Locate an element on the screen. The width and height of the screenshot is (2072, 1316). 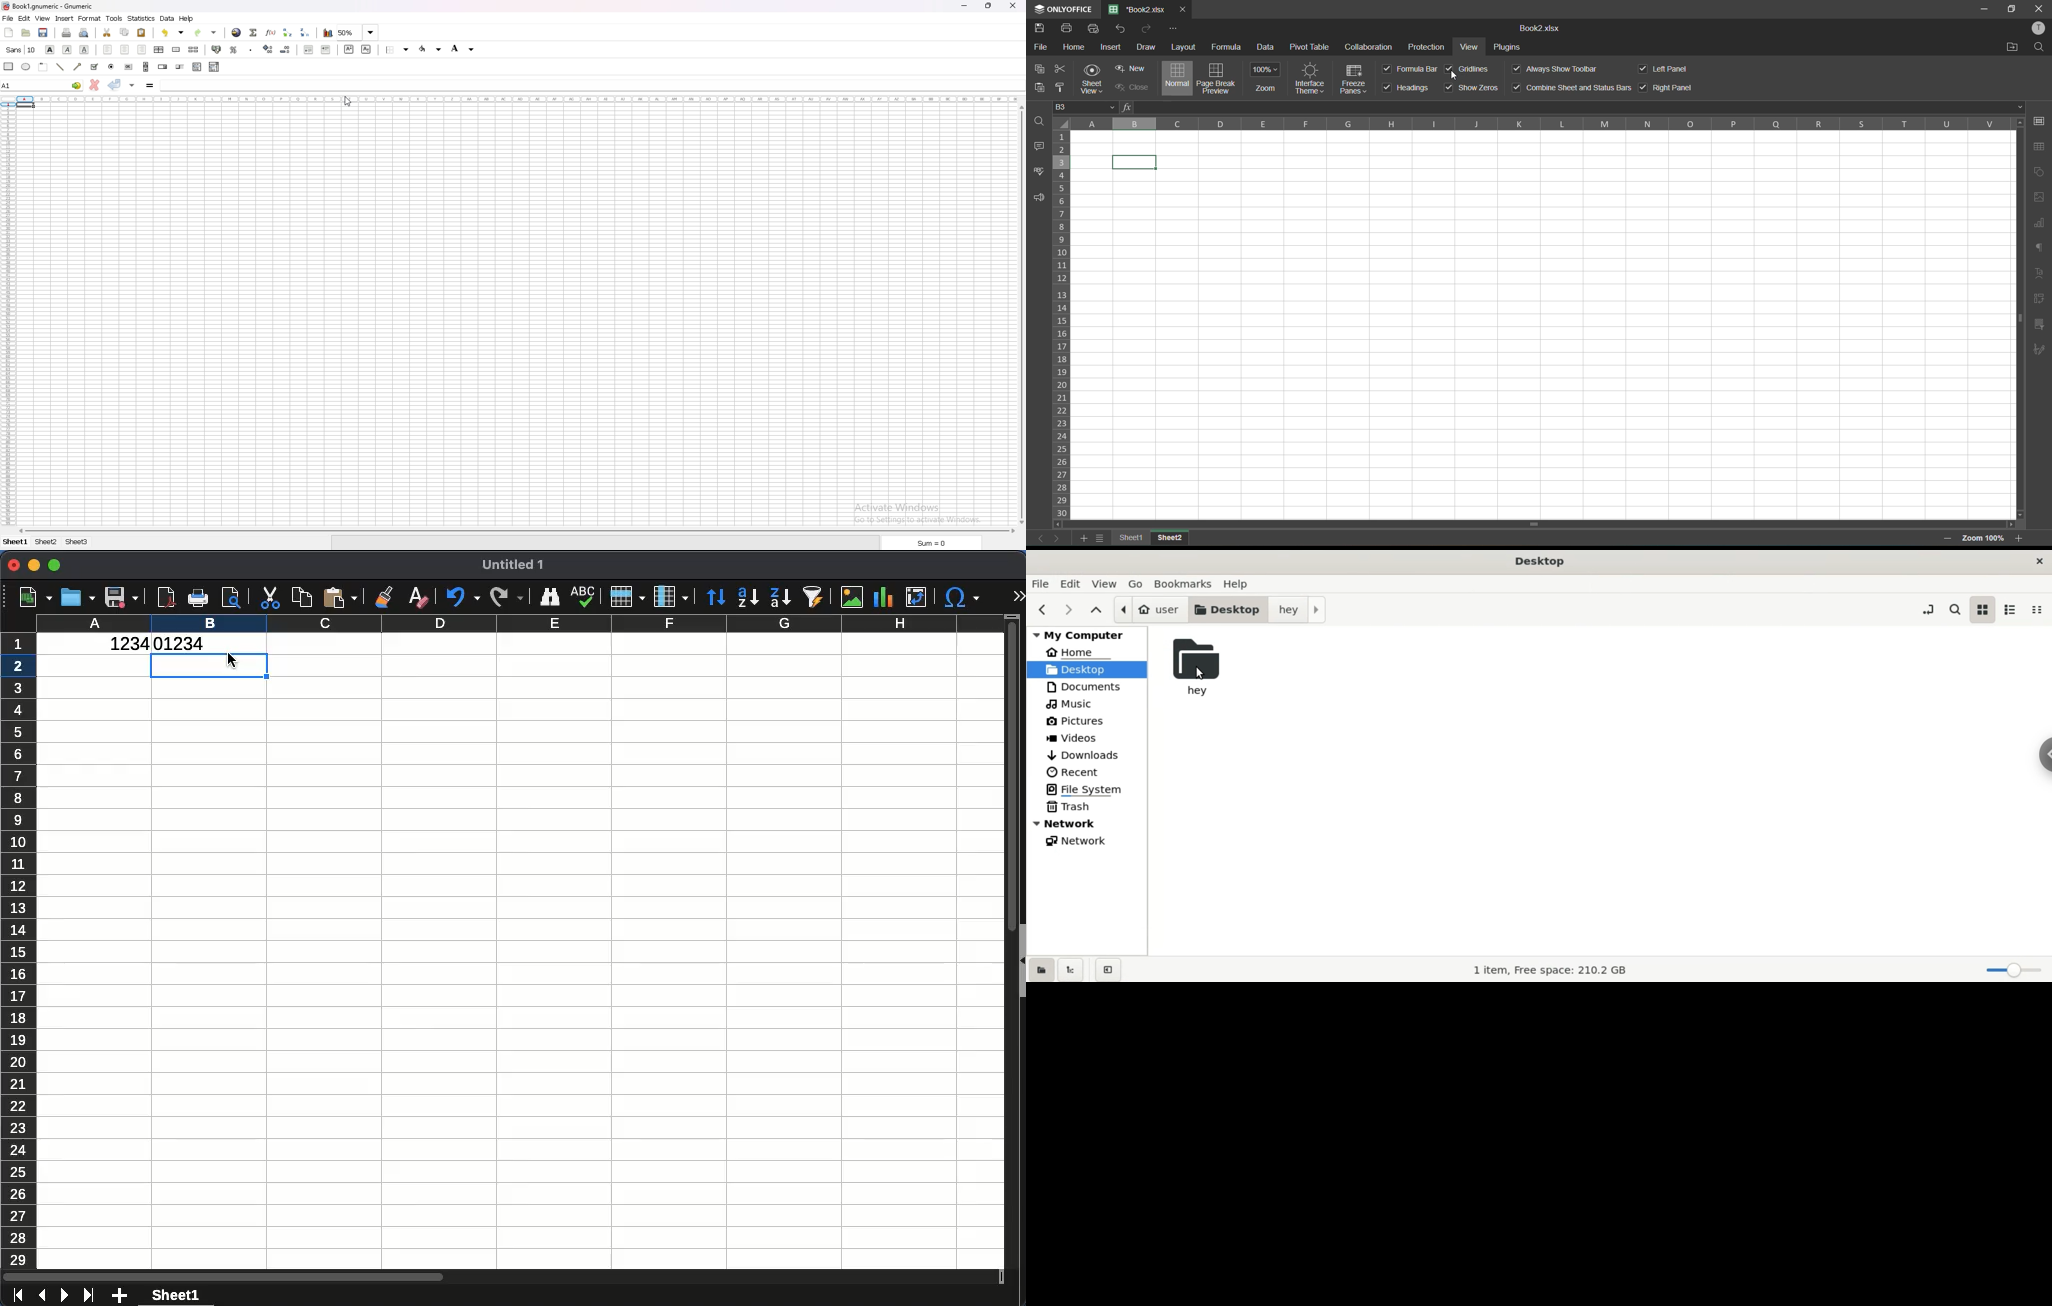
pdf viewer is located at coordinates (167, 595).